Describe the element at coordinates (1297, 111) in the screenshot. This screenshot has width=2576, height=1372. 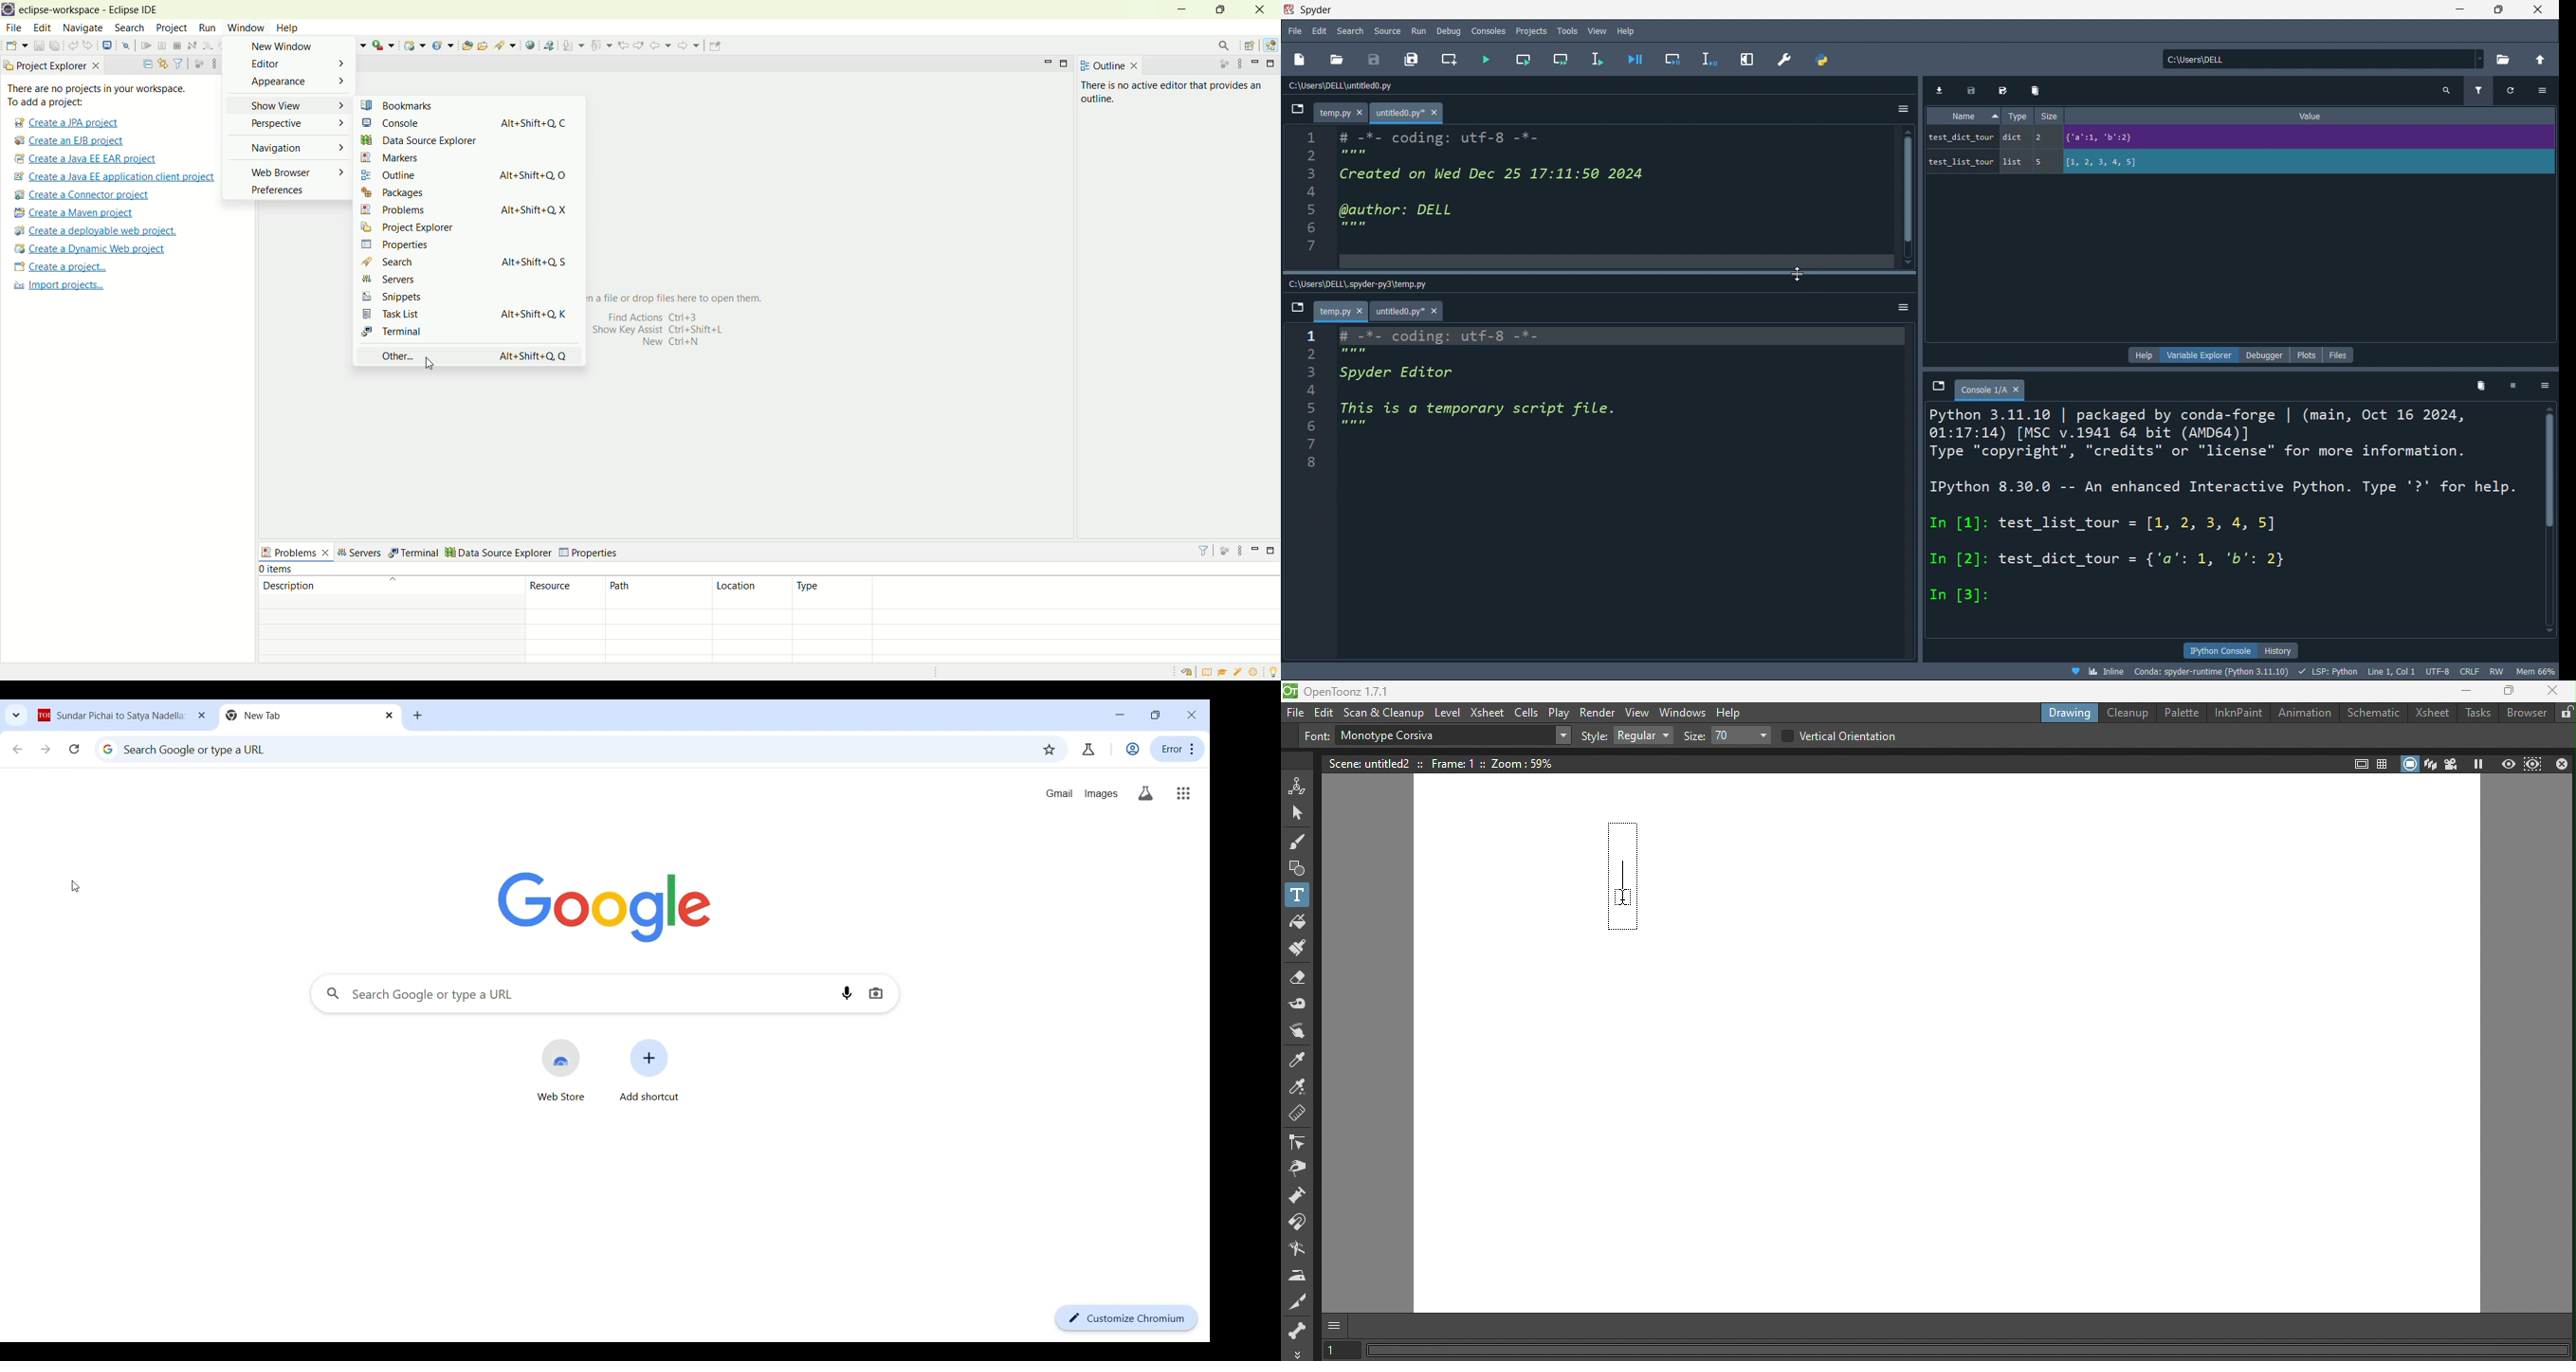
I see `browse tabs` at that location.